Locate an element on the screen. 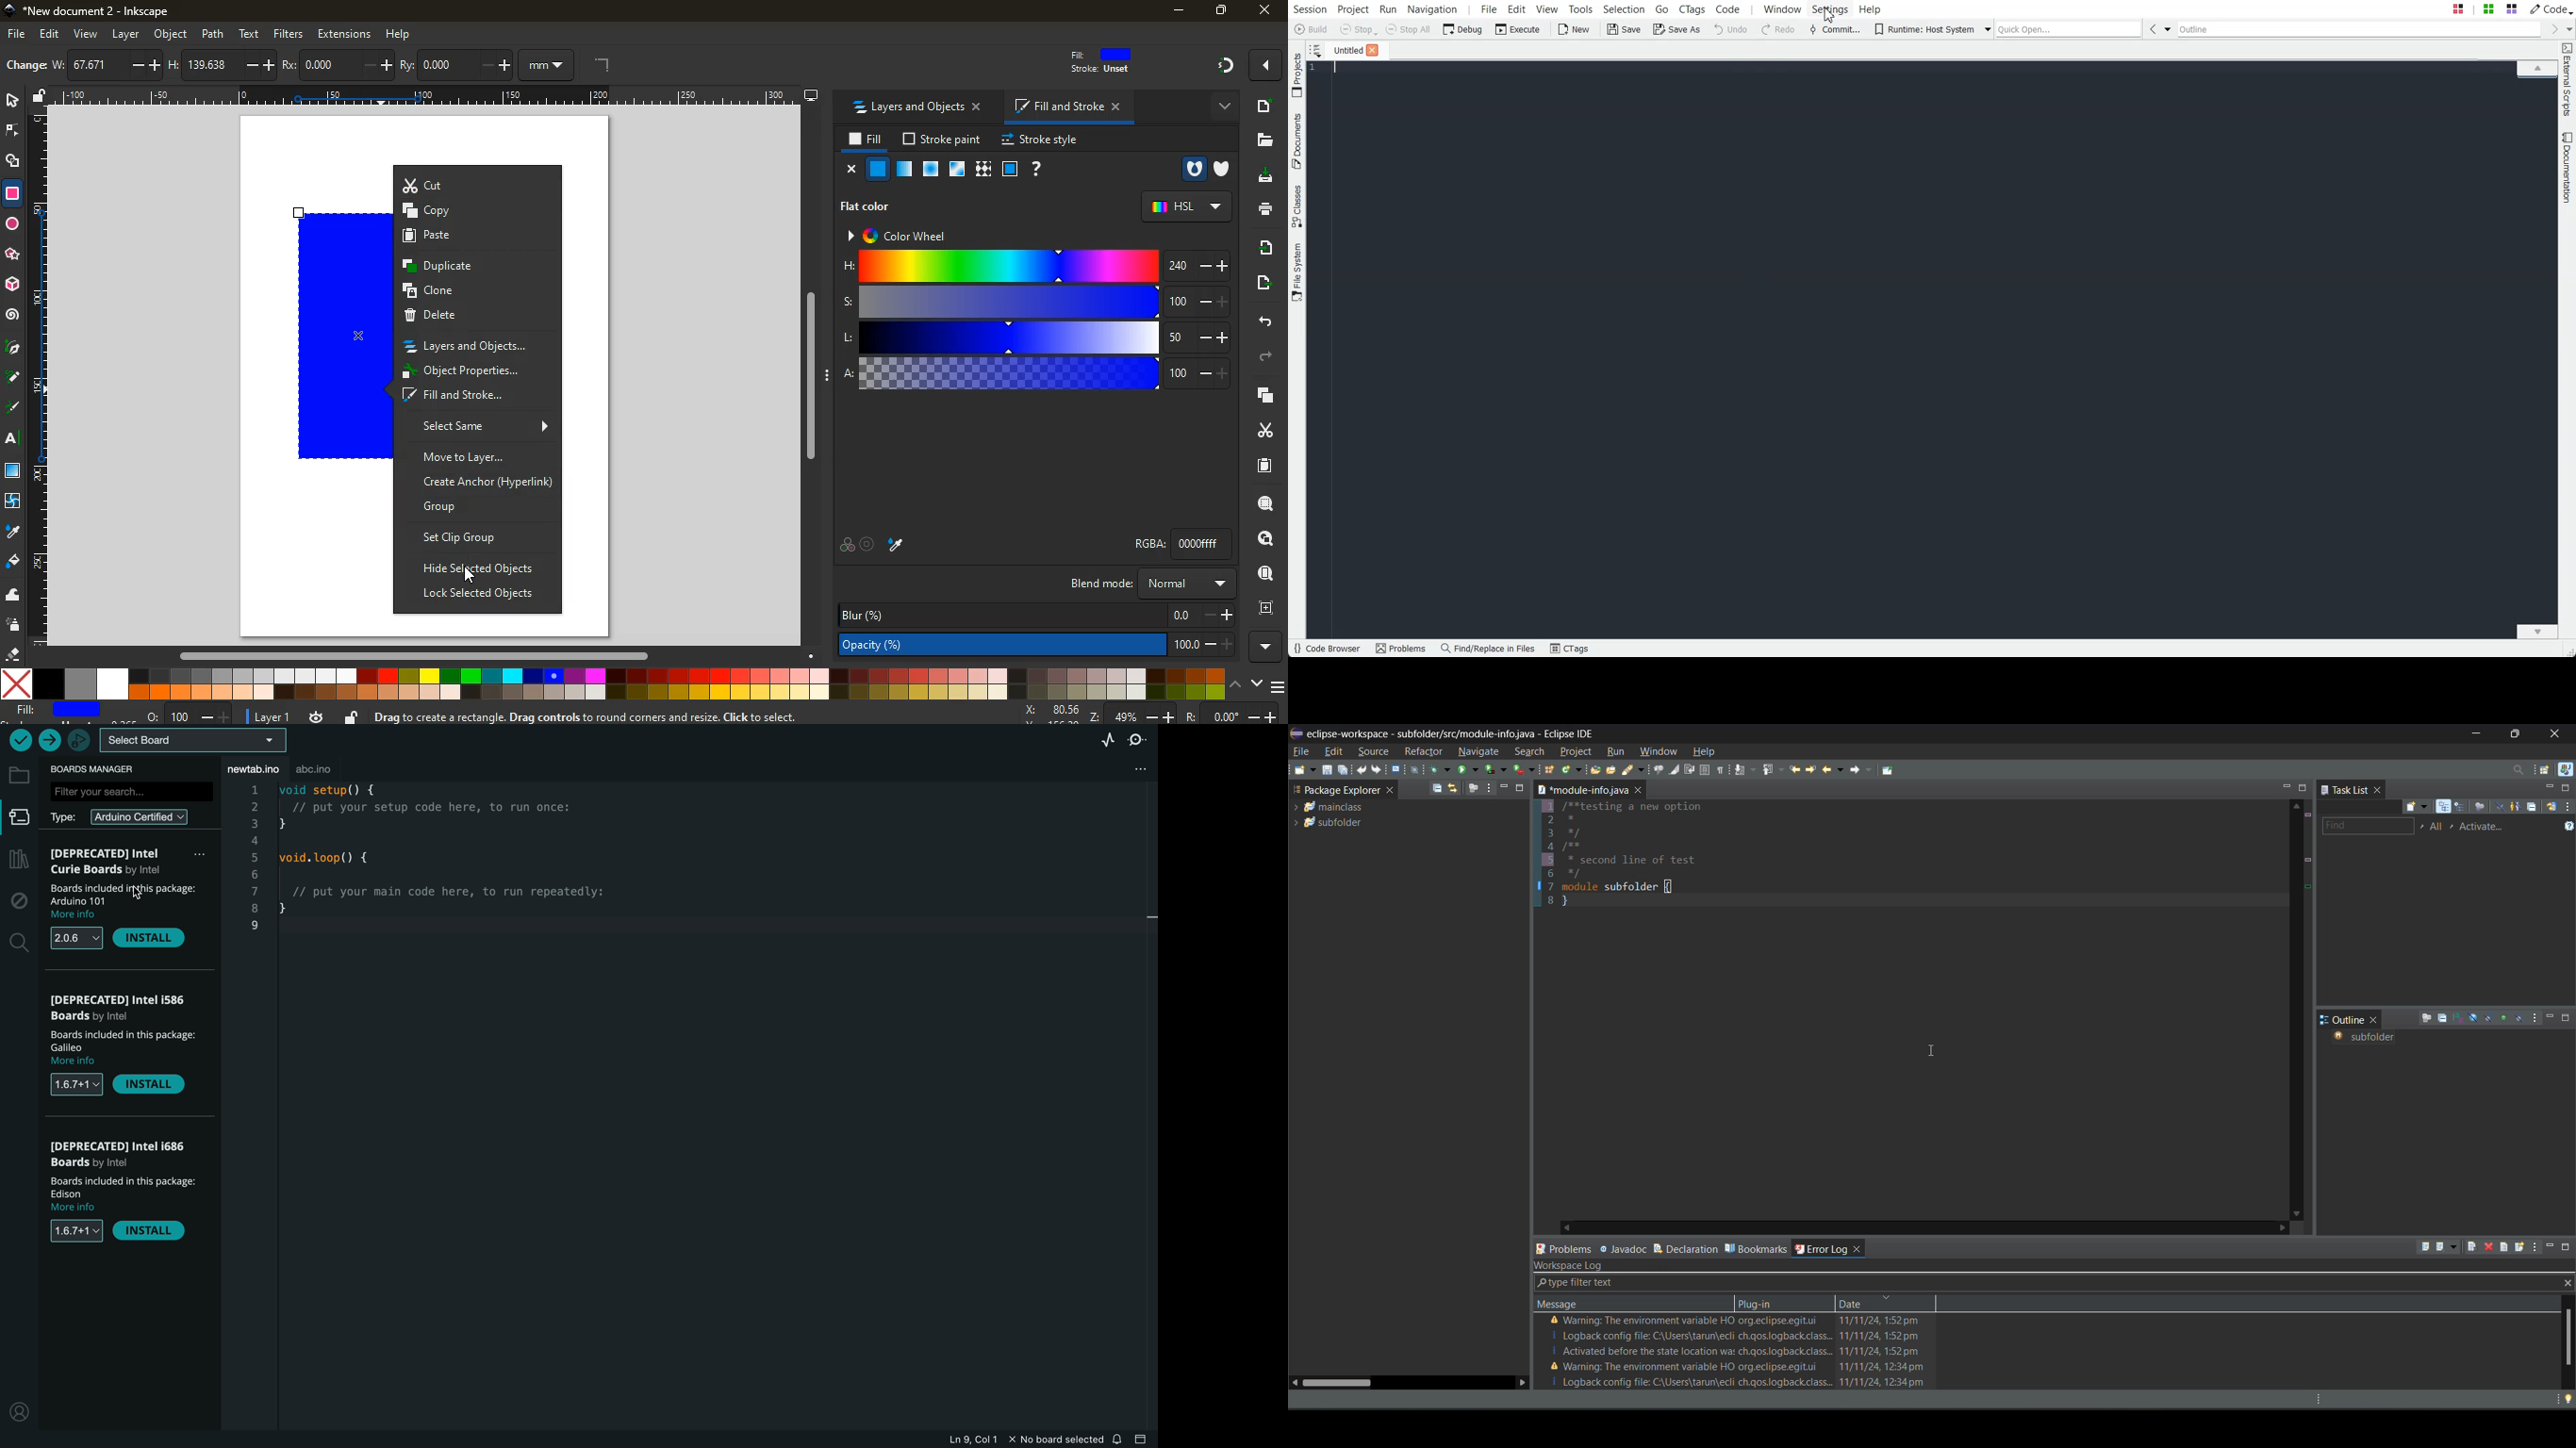 The image size is (2576, 1456). arduino certified is located at coordinates (121, 816).